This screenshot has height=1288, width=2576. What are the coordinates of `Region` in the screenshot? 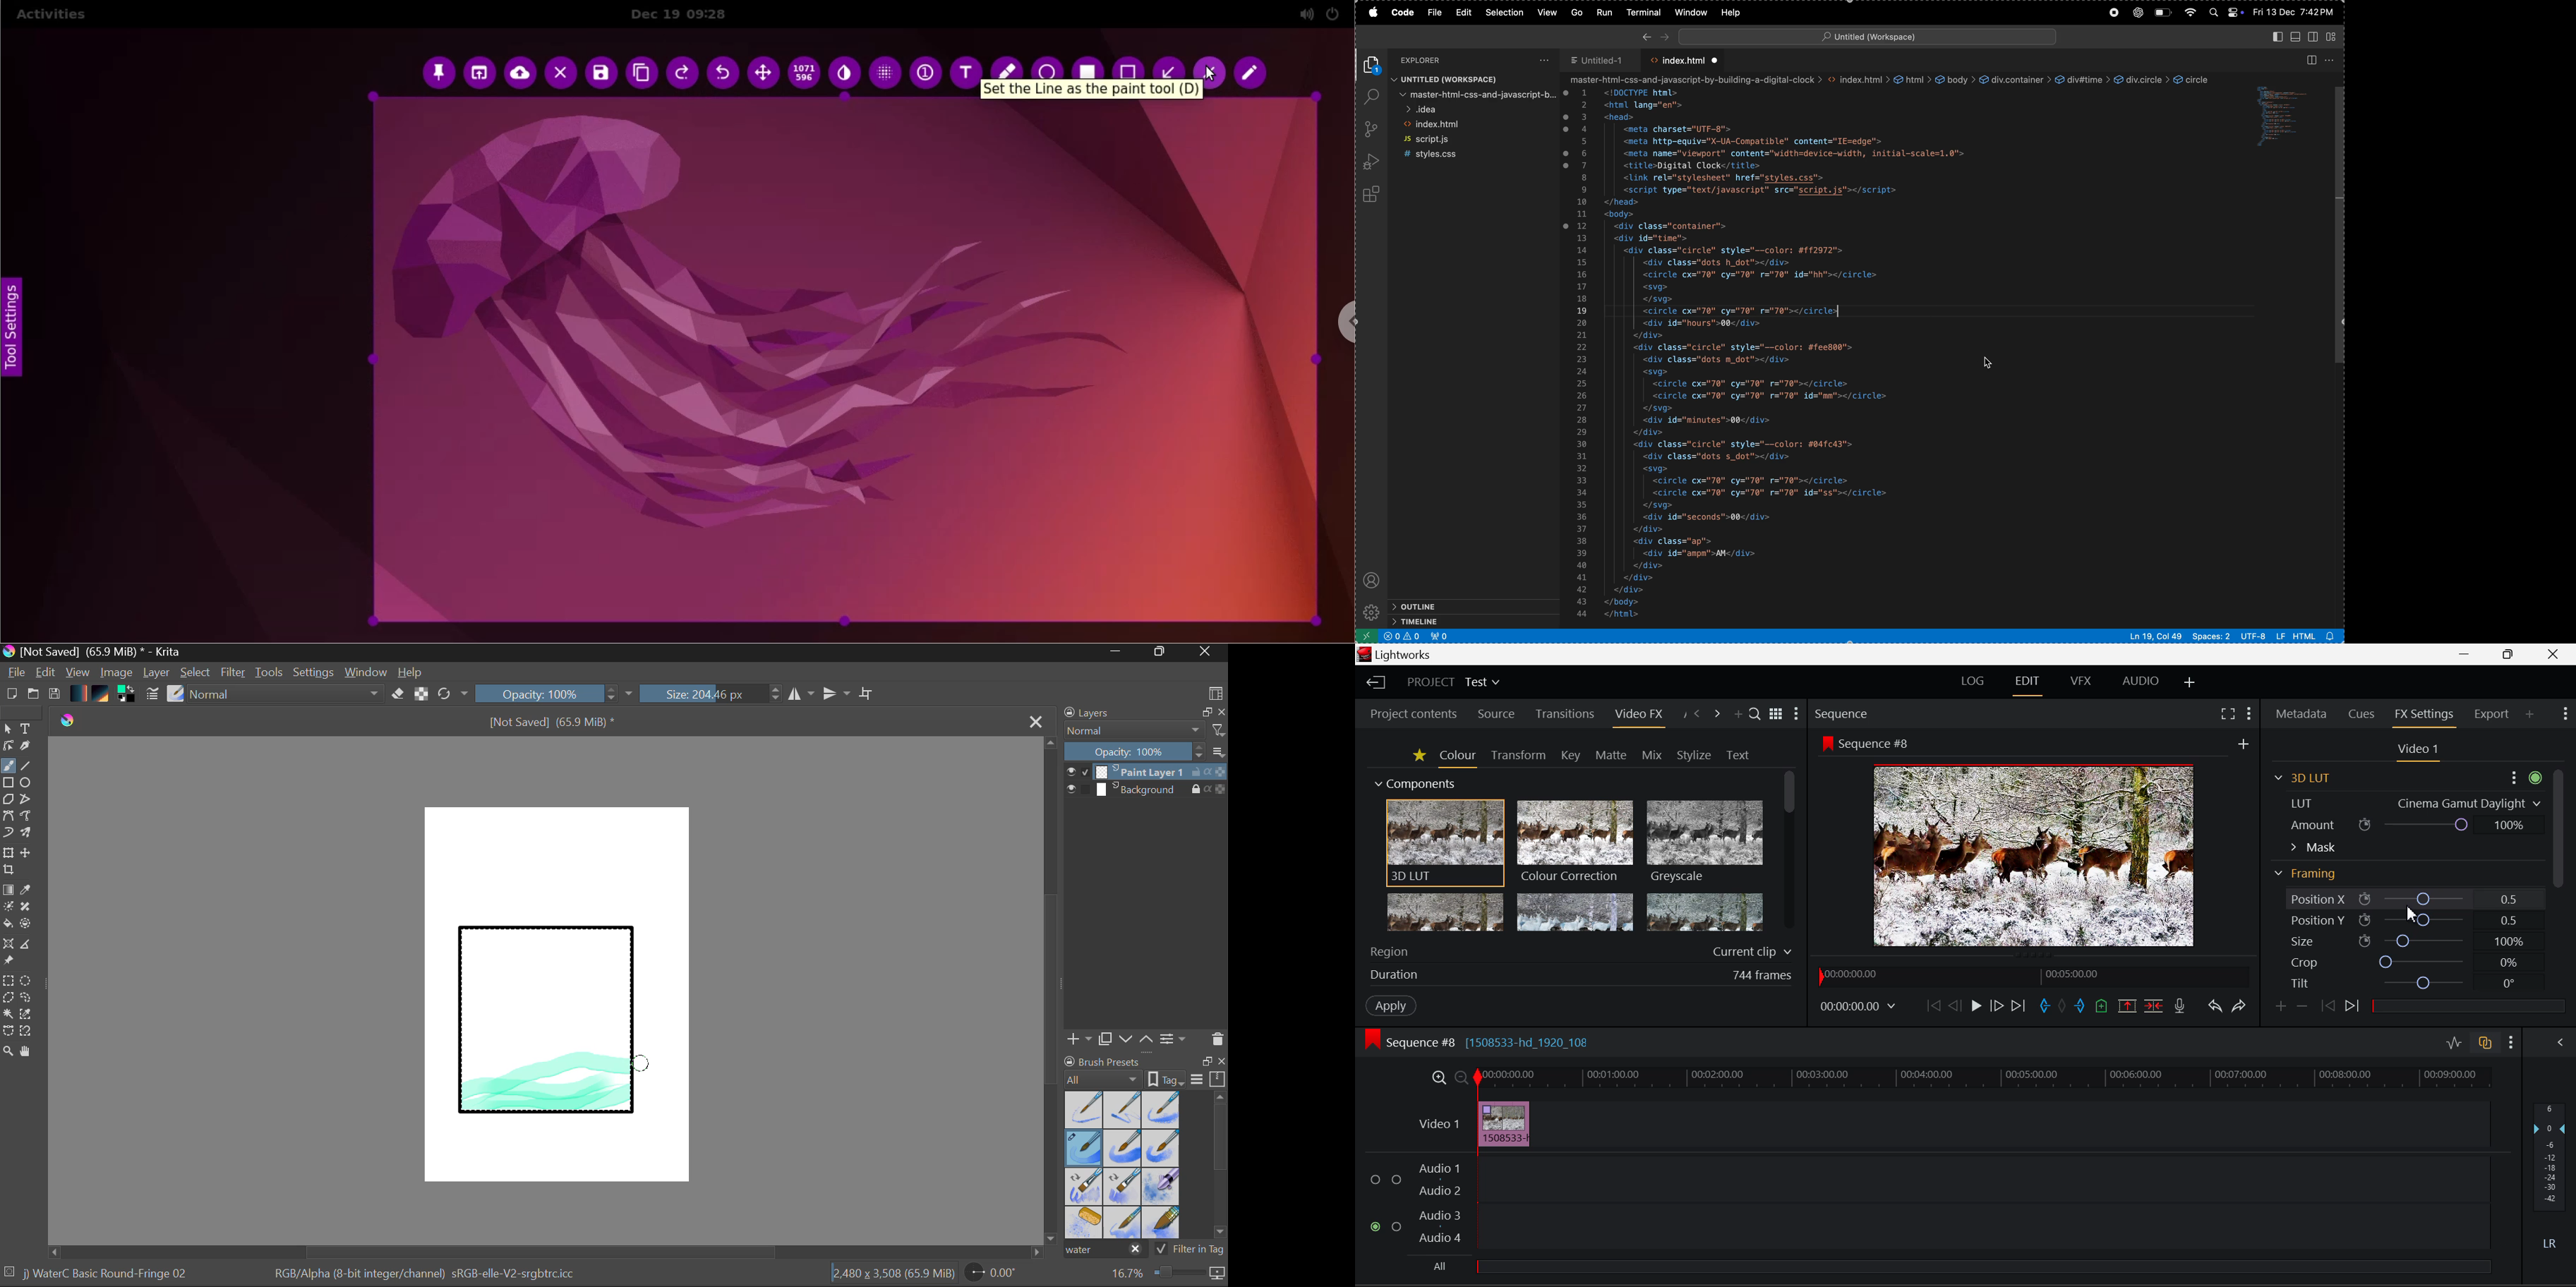 It's located at (1579, 951).